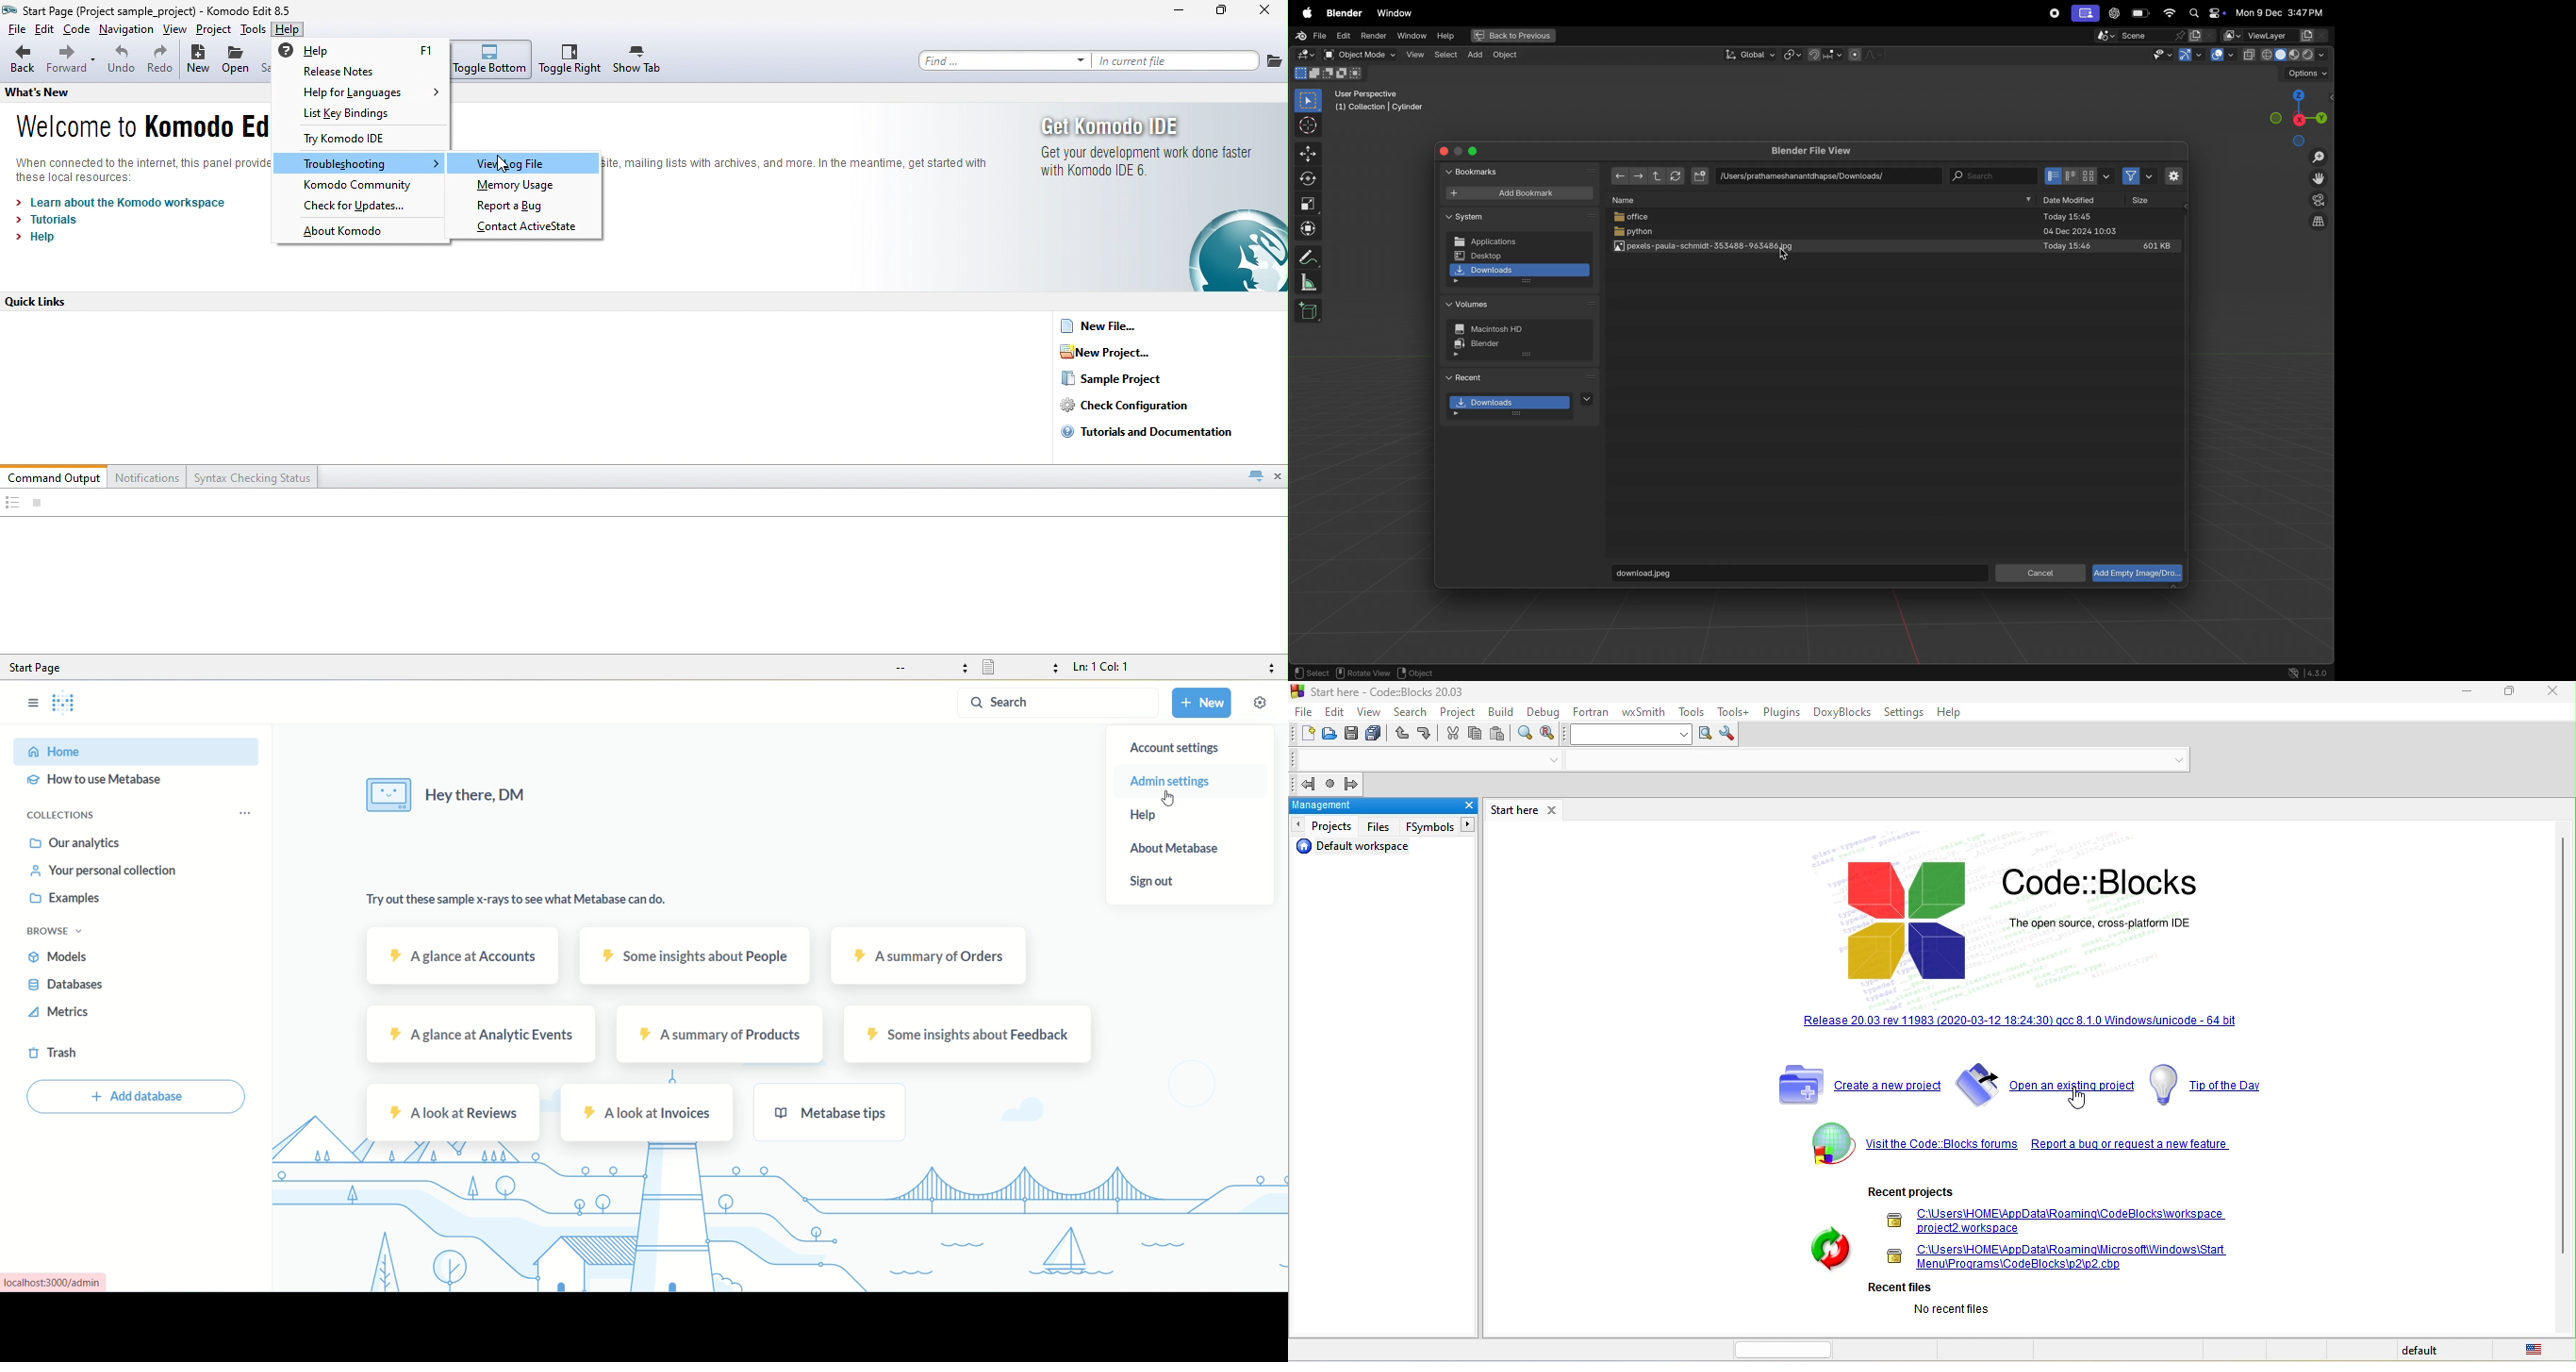 The image size is (2576, 1372). I want to click on editortype, so click(1308, 55).